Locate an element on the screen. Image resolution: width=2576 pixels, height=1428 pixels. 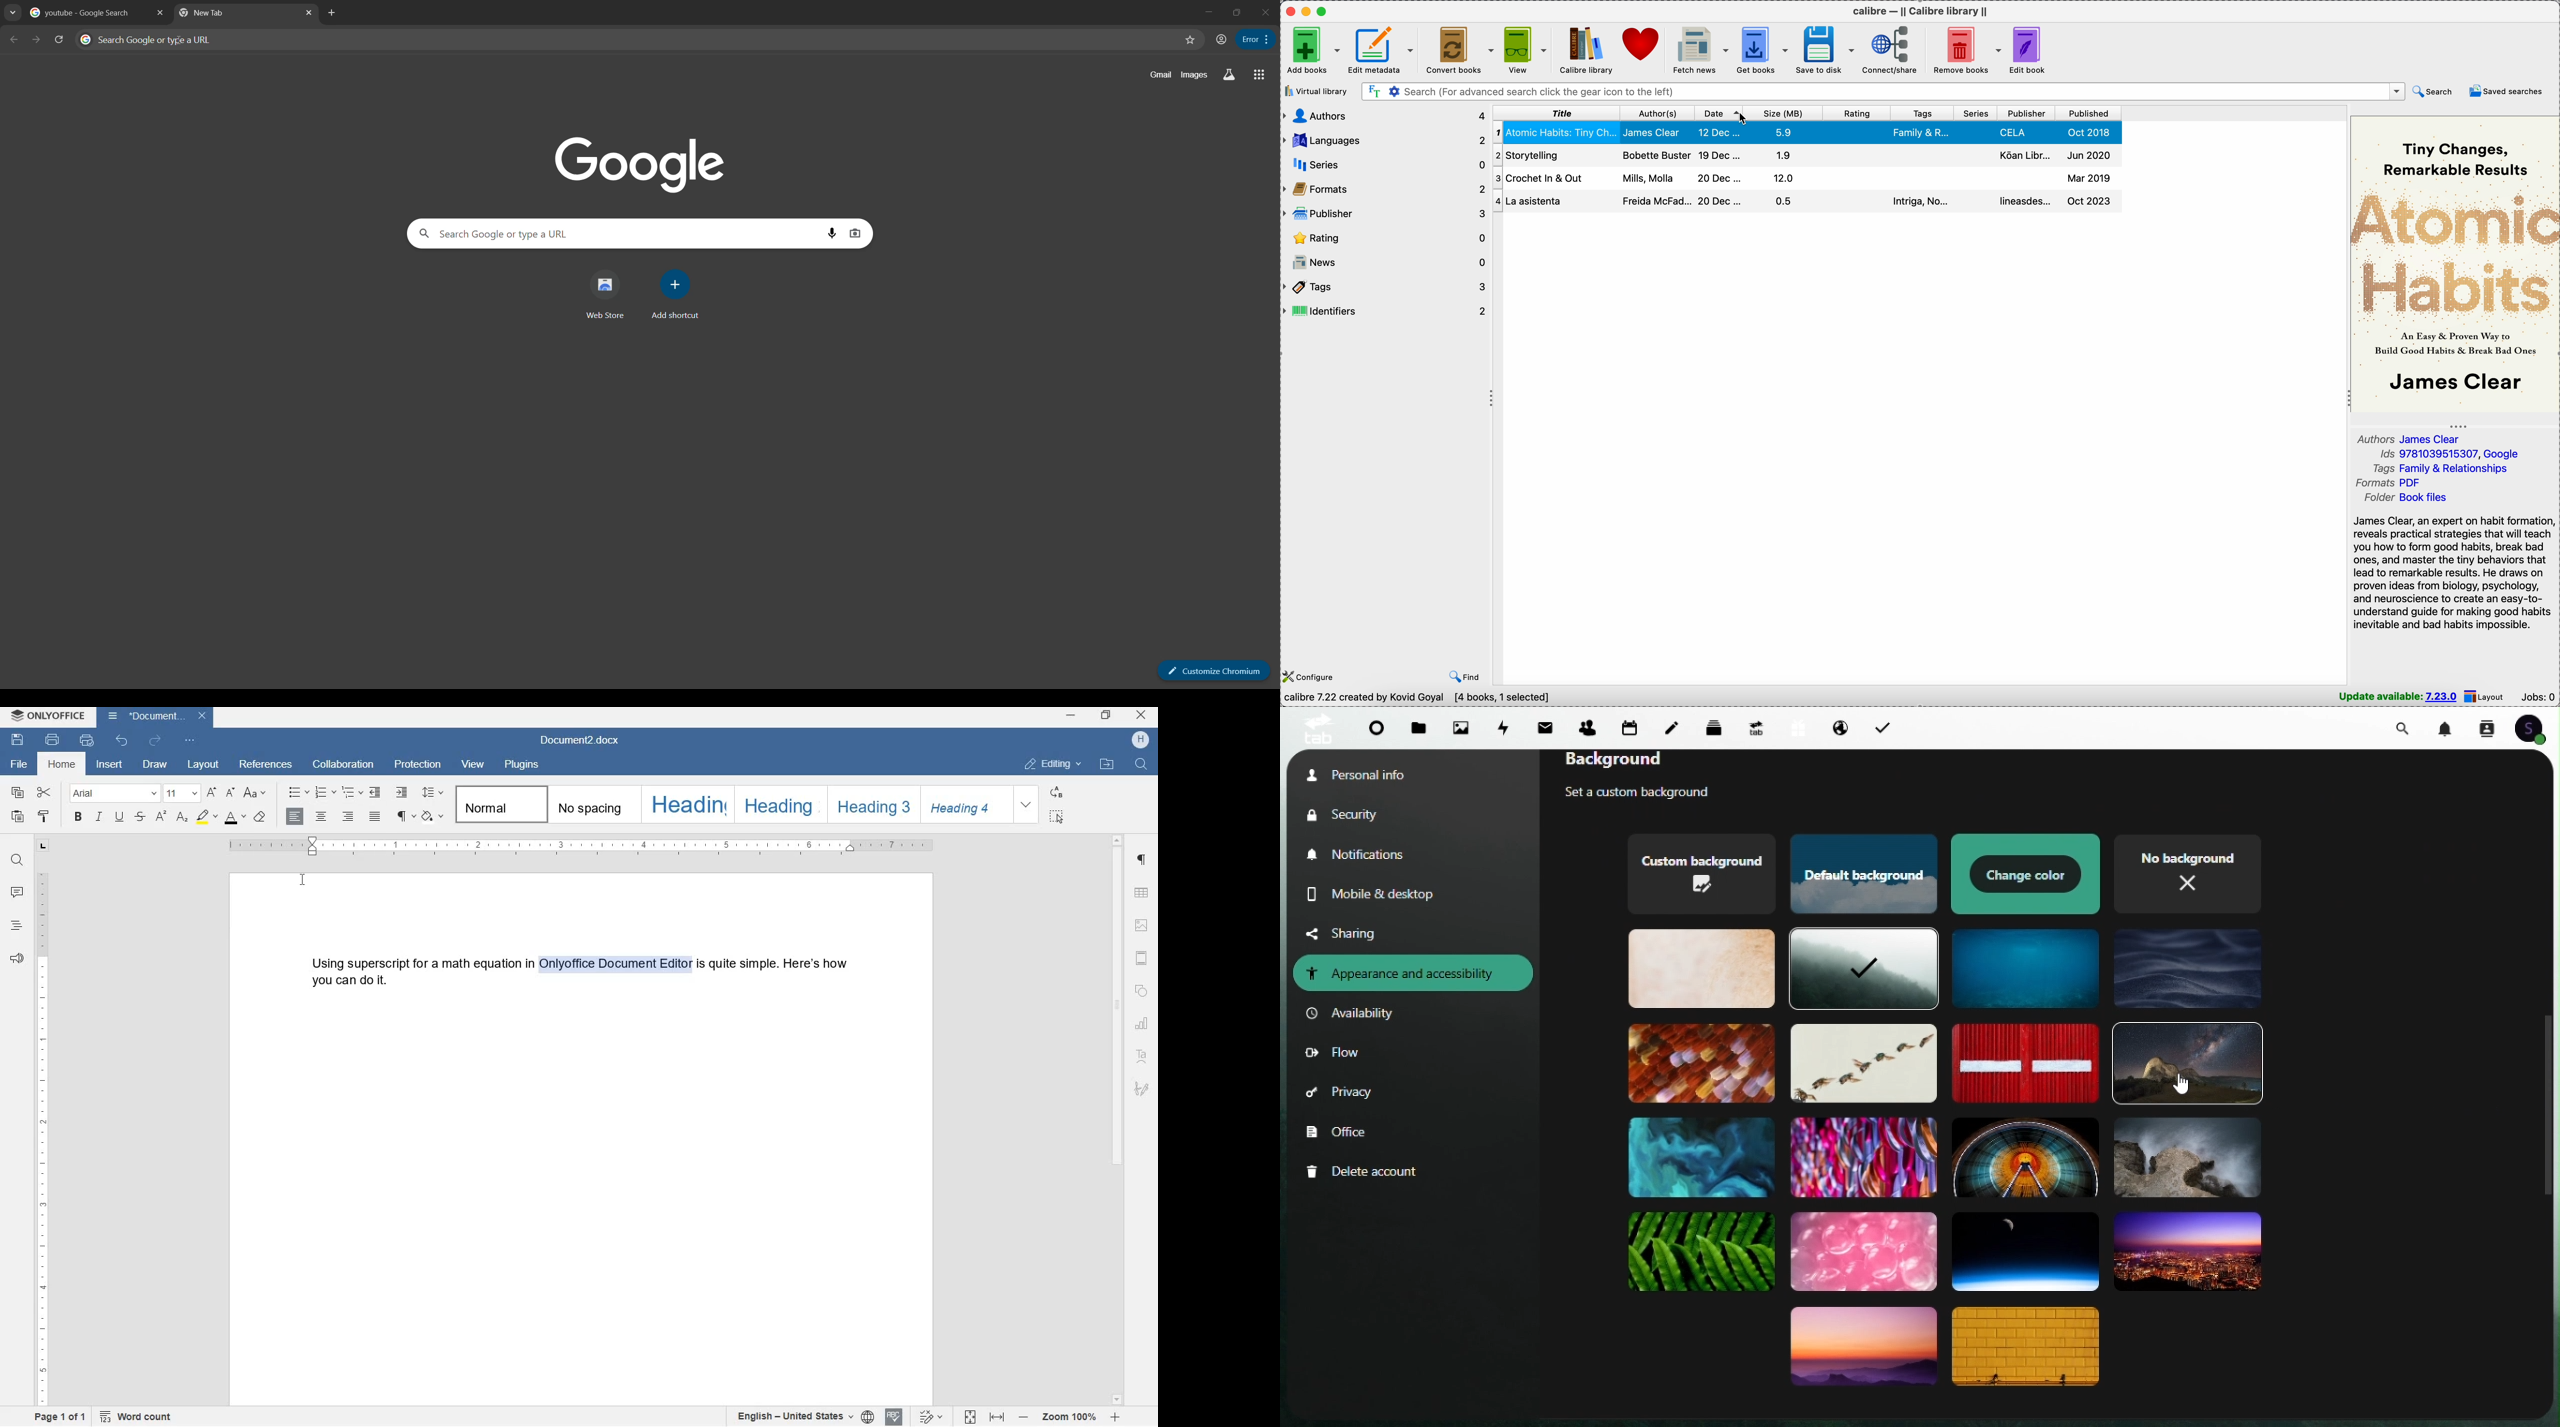
availability is located at coordinates (1355, 1014).